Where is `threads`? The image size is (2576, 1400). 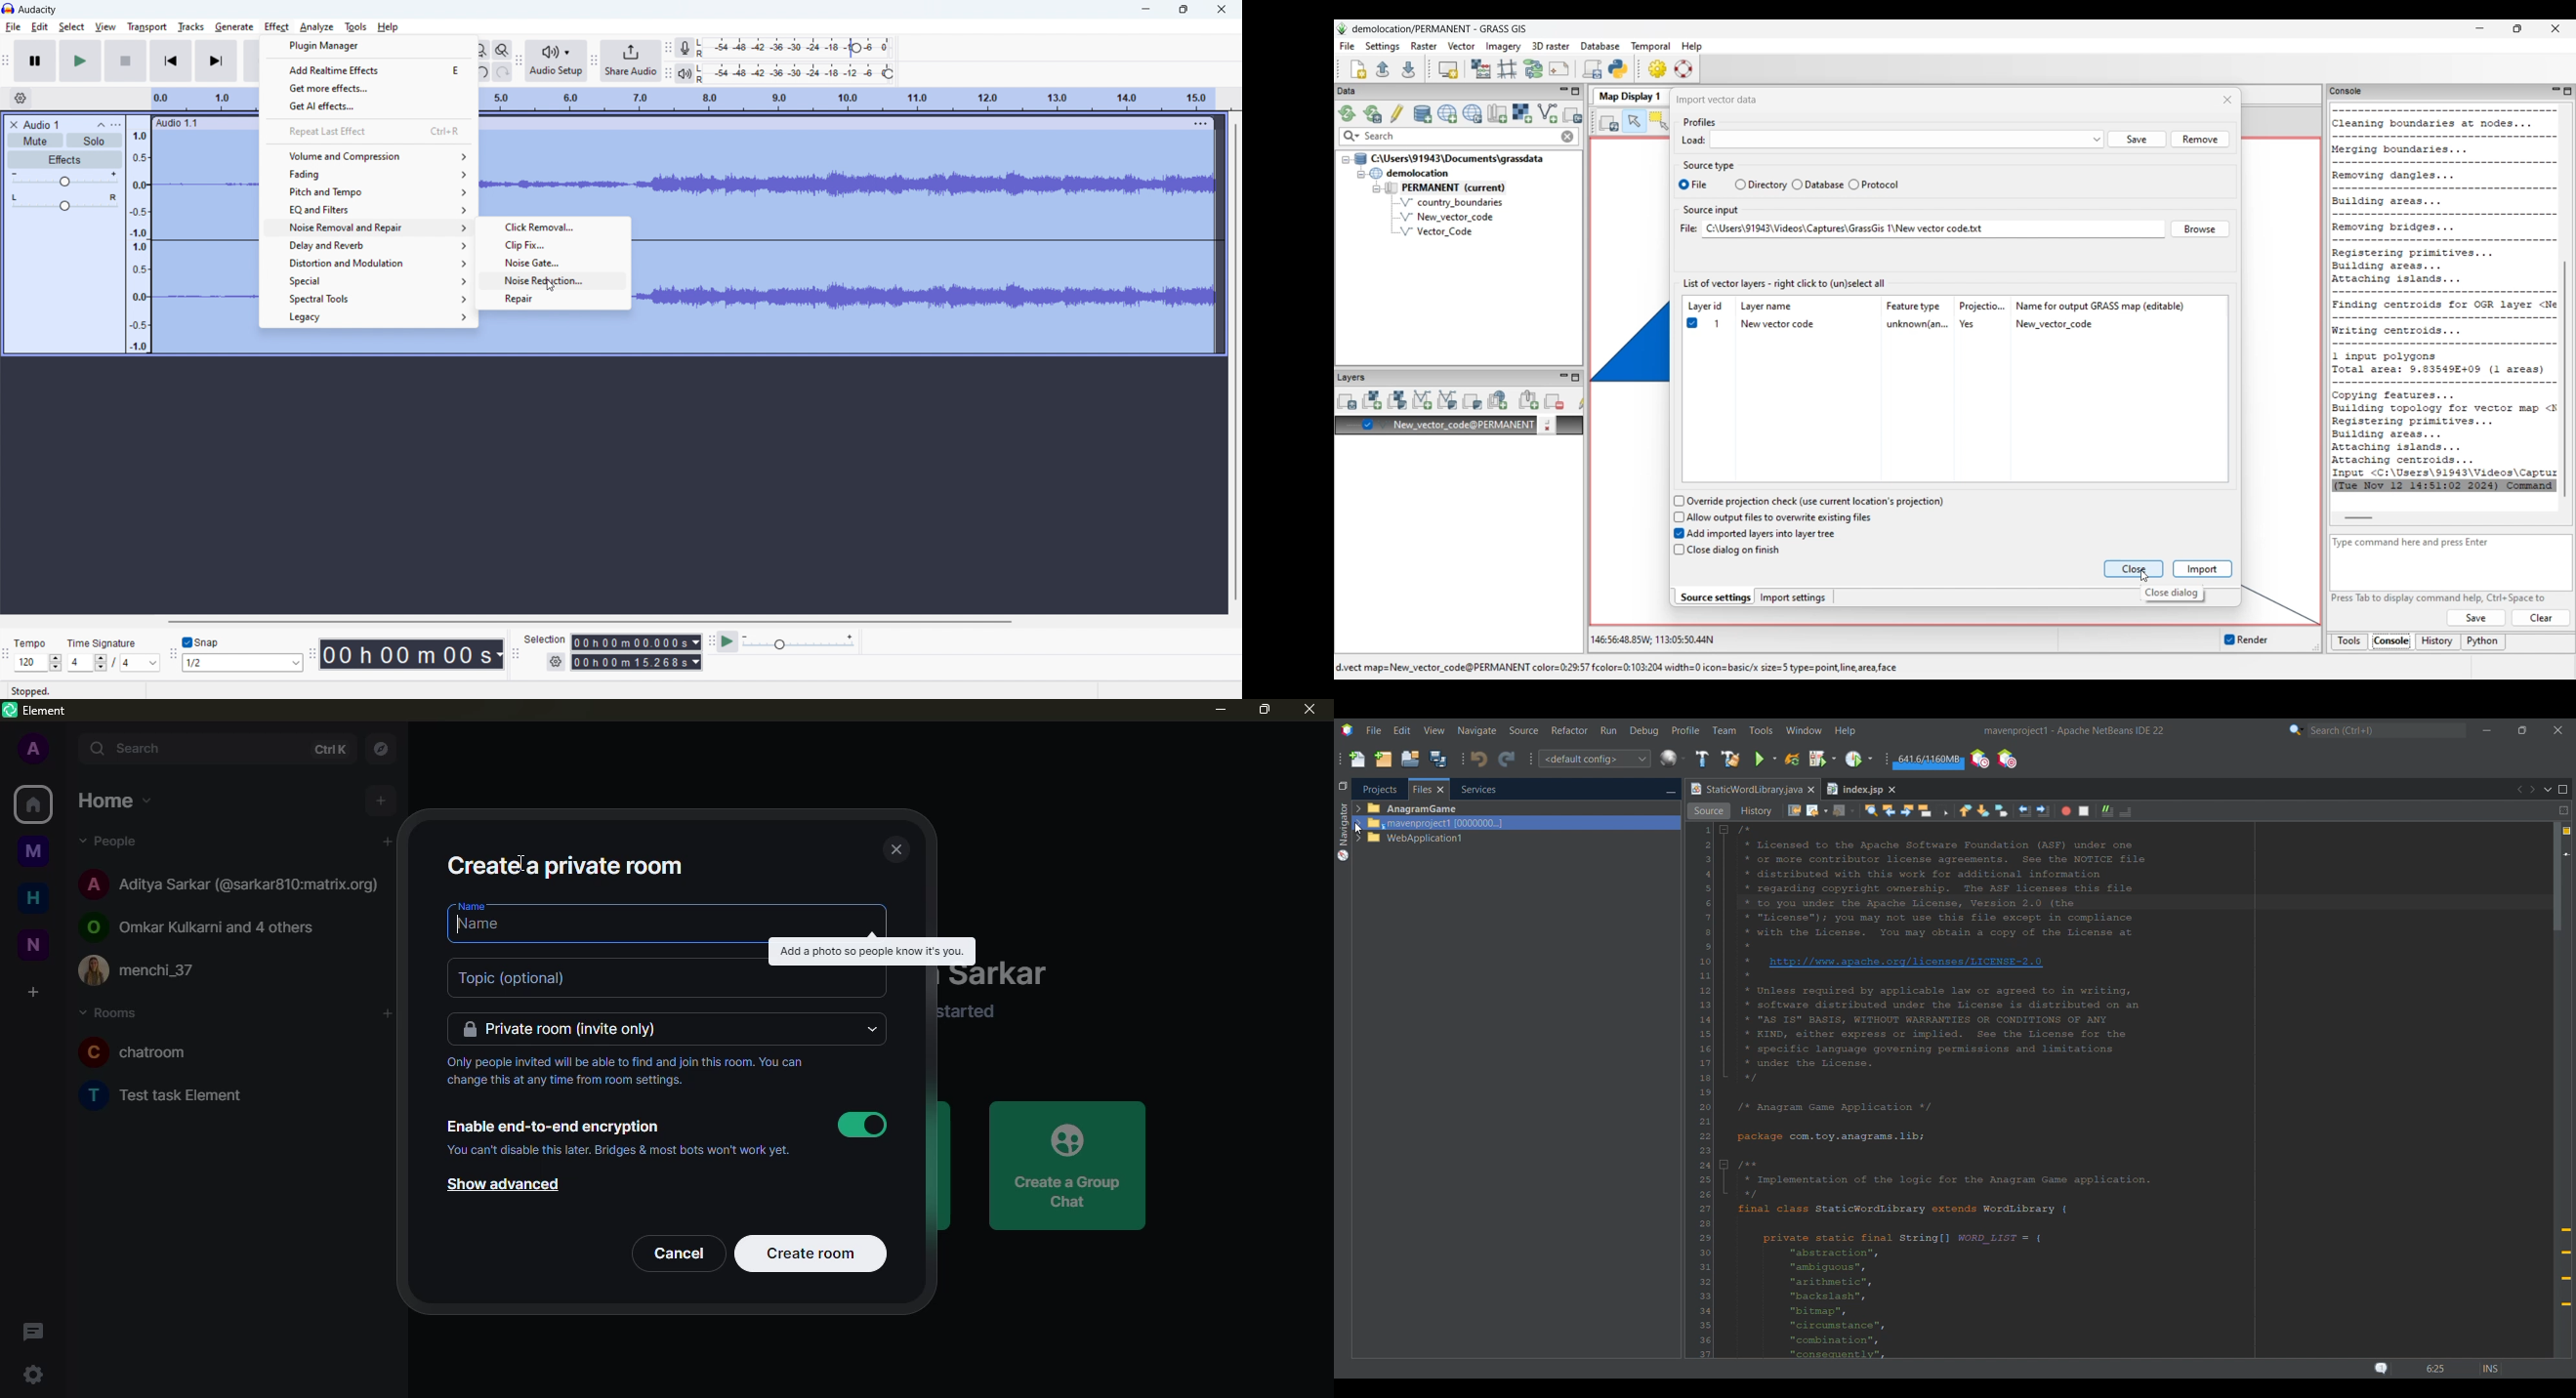
threads is located at coordinates (33, 1331).